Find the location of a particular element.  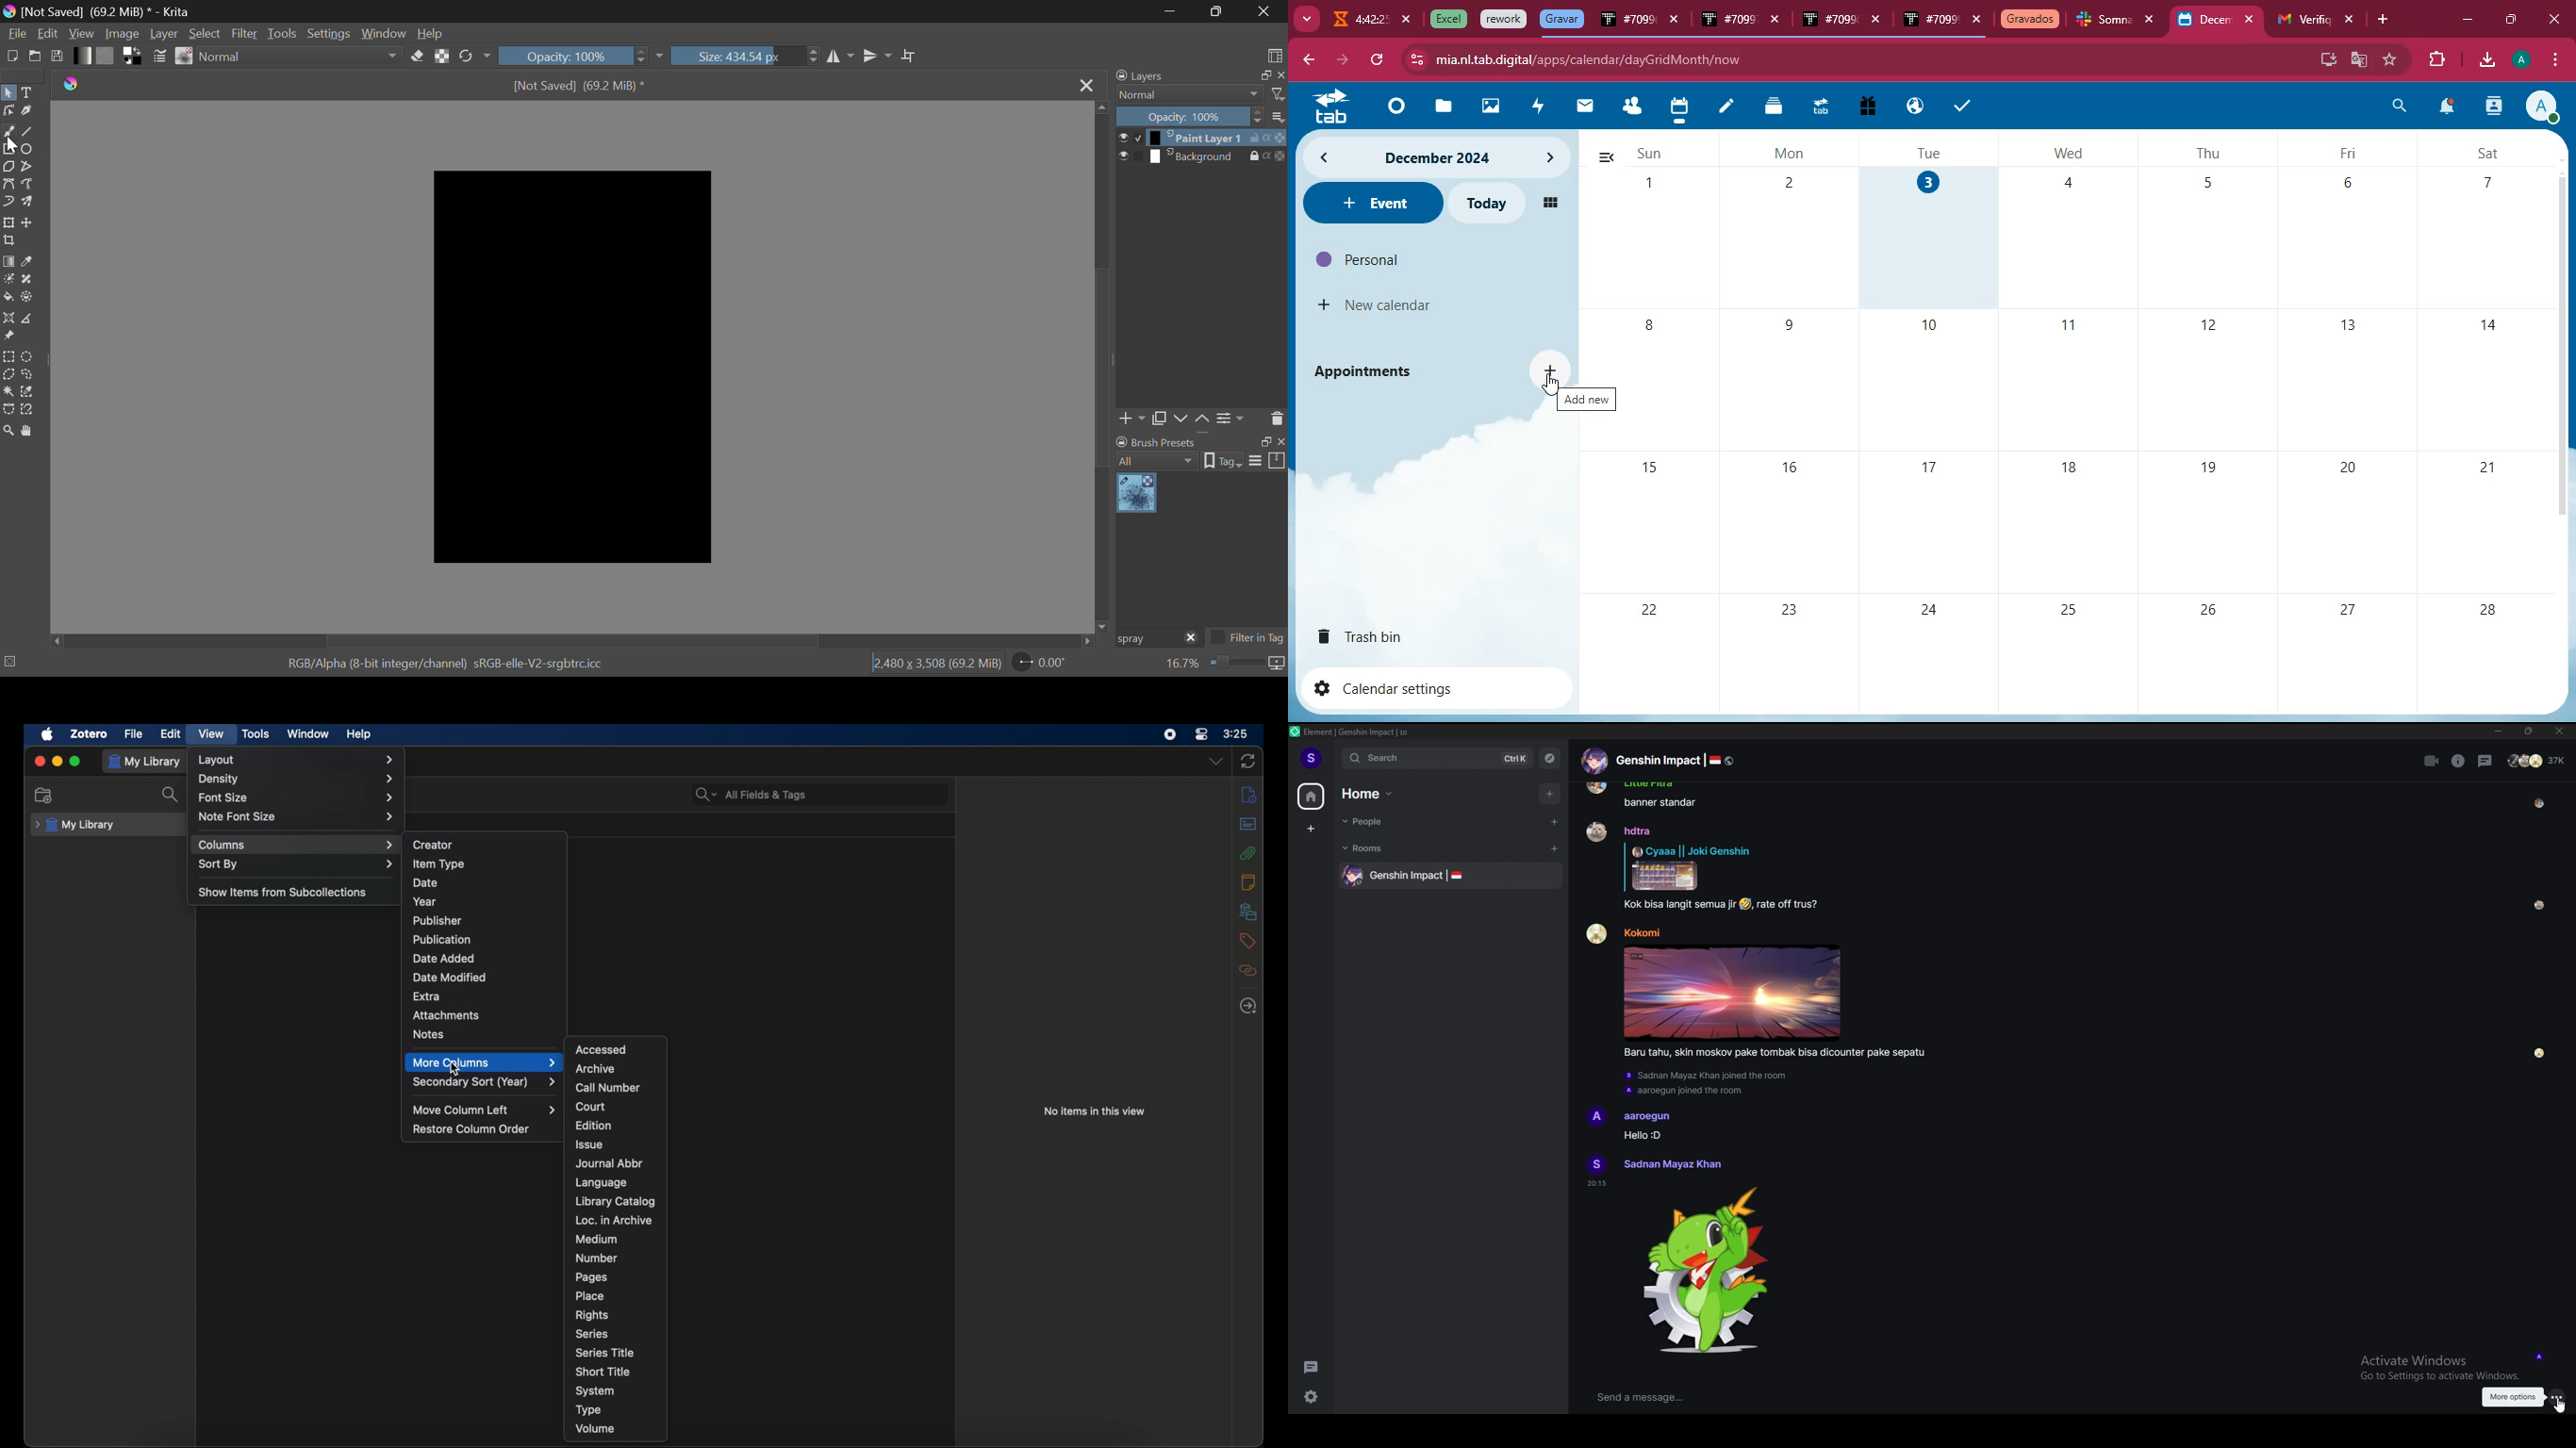

Polygon Selection is located at coordinates (9, 374).